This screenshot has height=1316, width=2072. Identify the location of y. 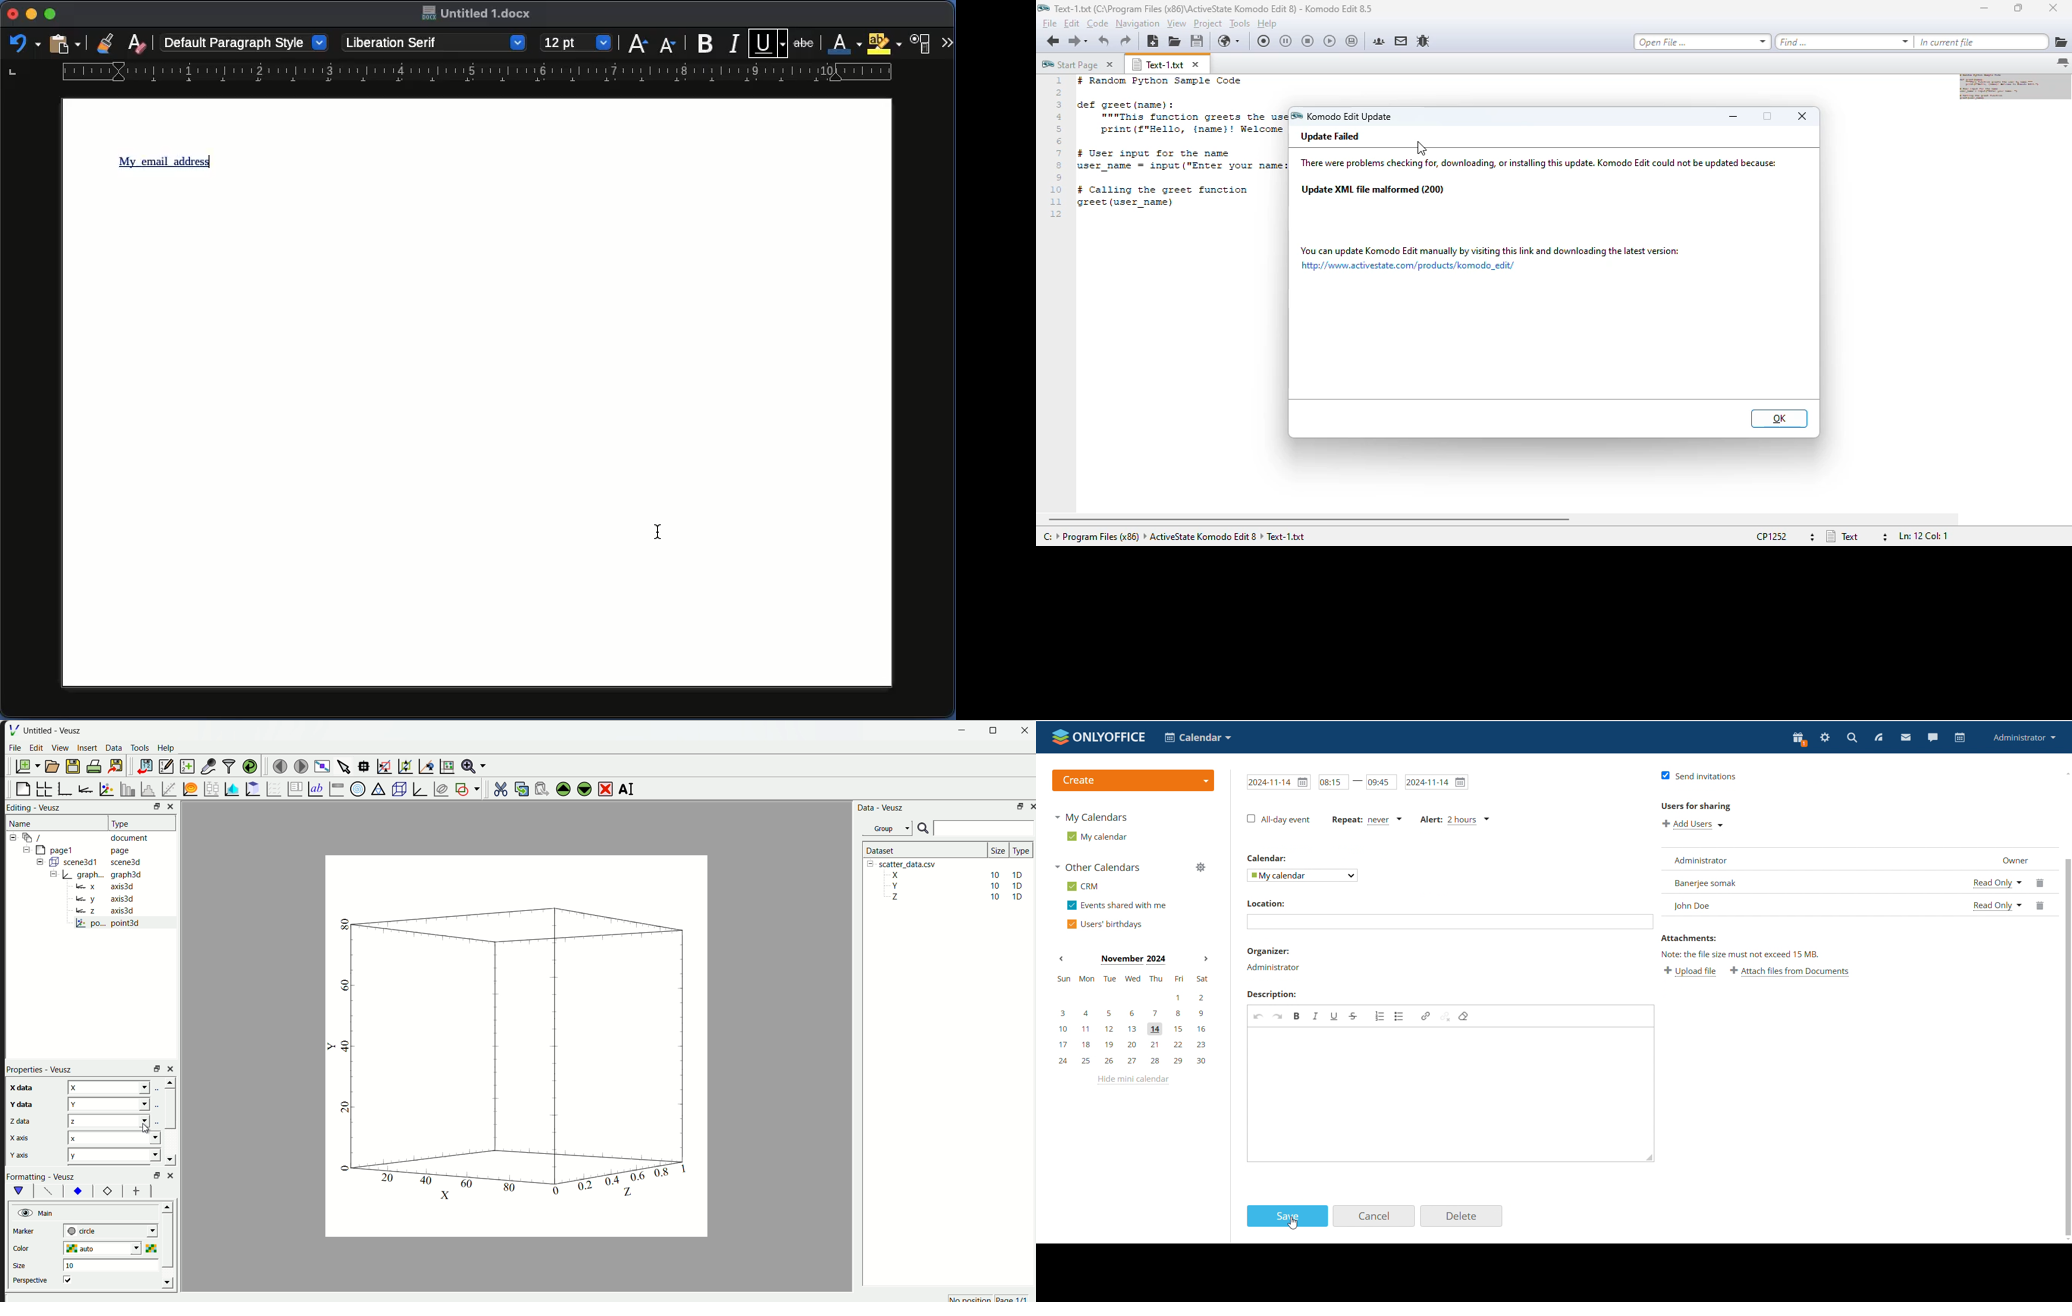
(119, 1104).